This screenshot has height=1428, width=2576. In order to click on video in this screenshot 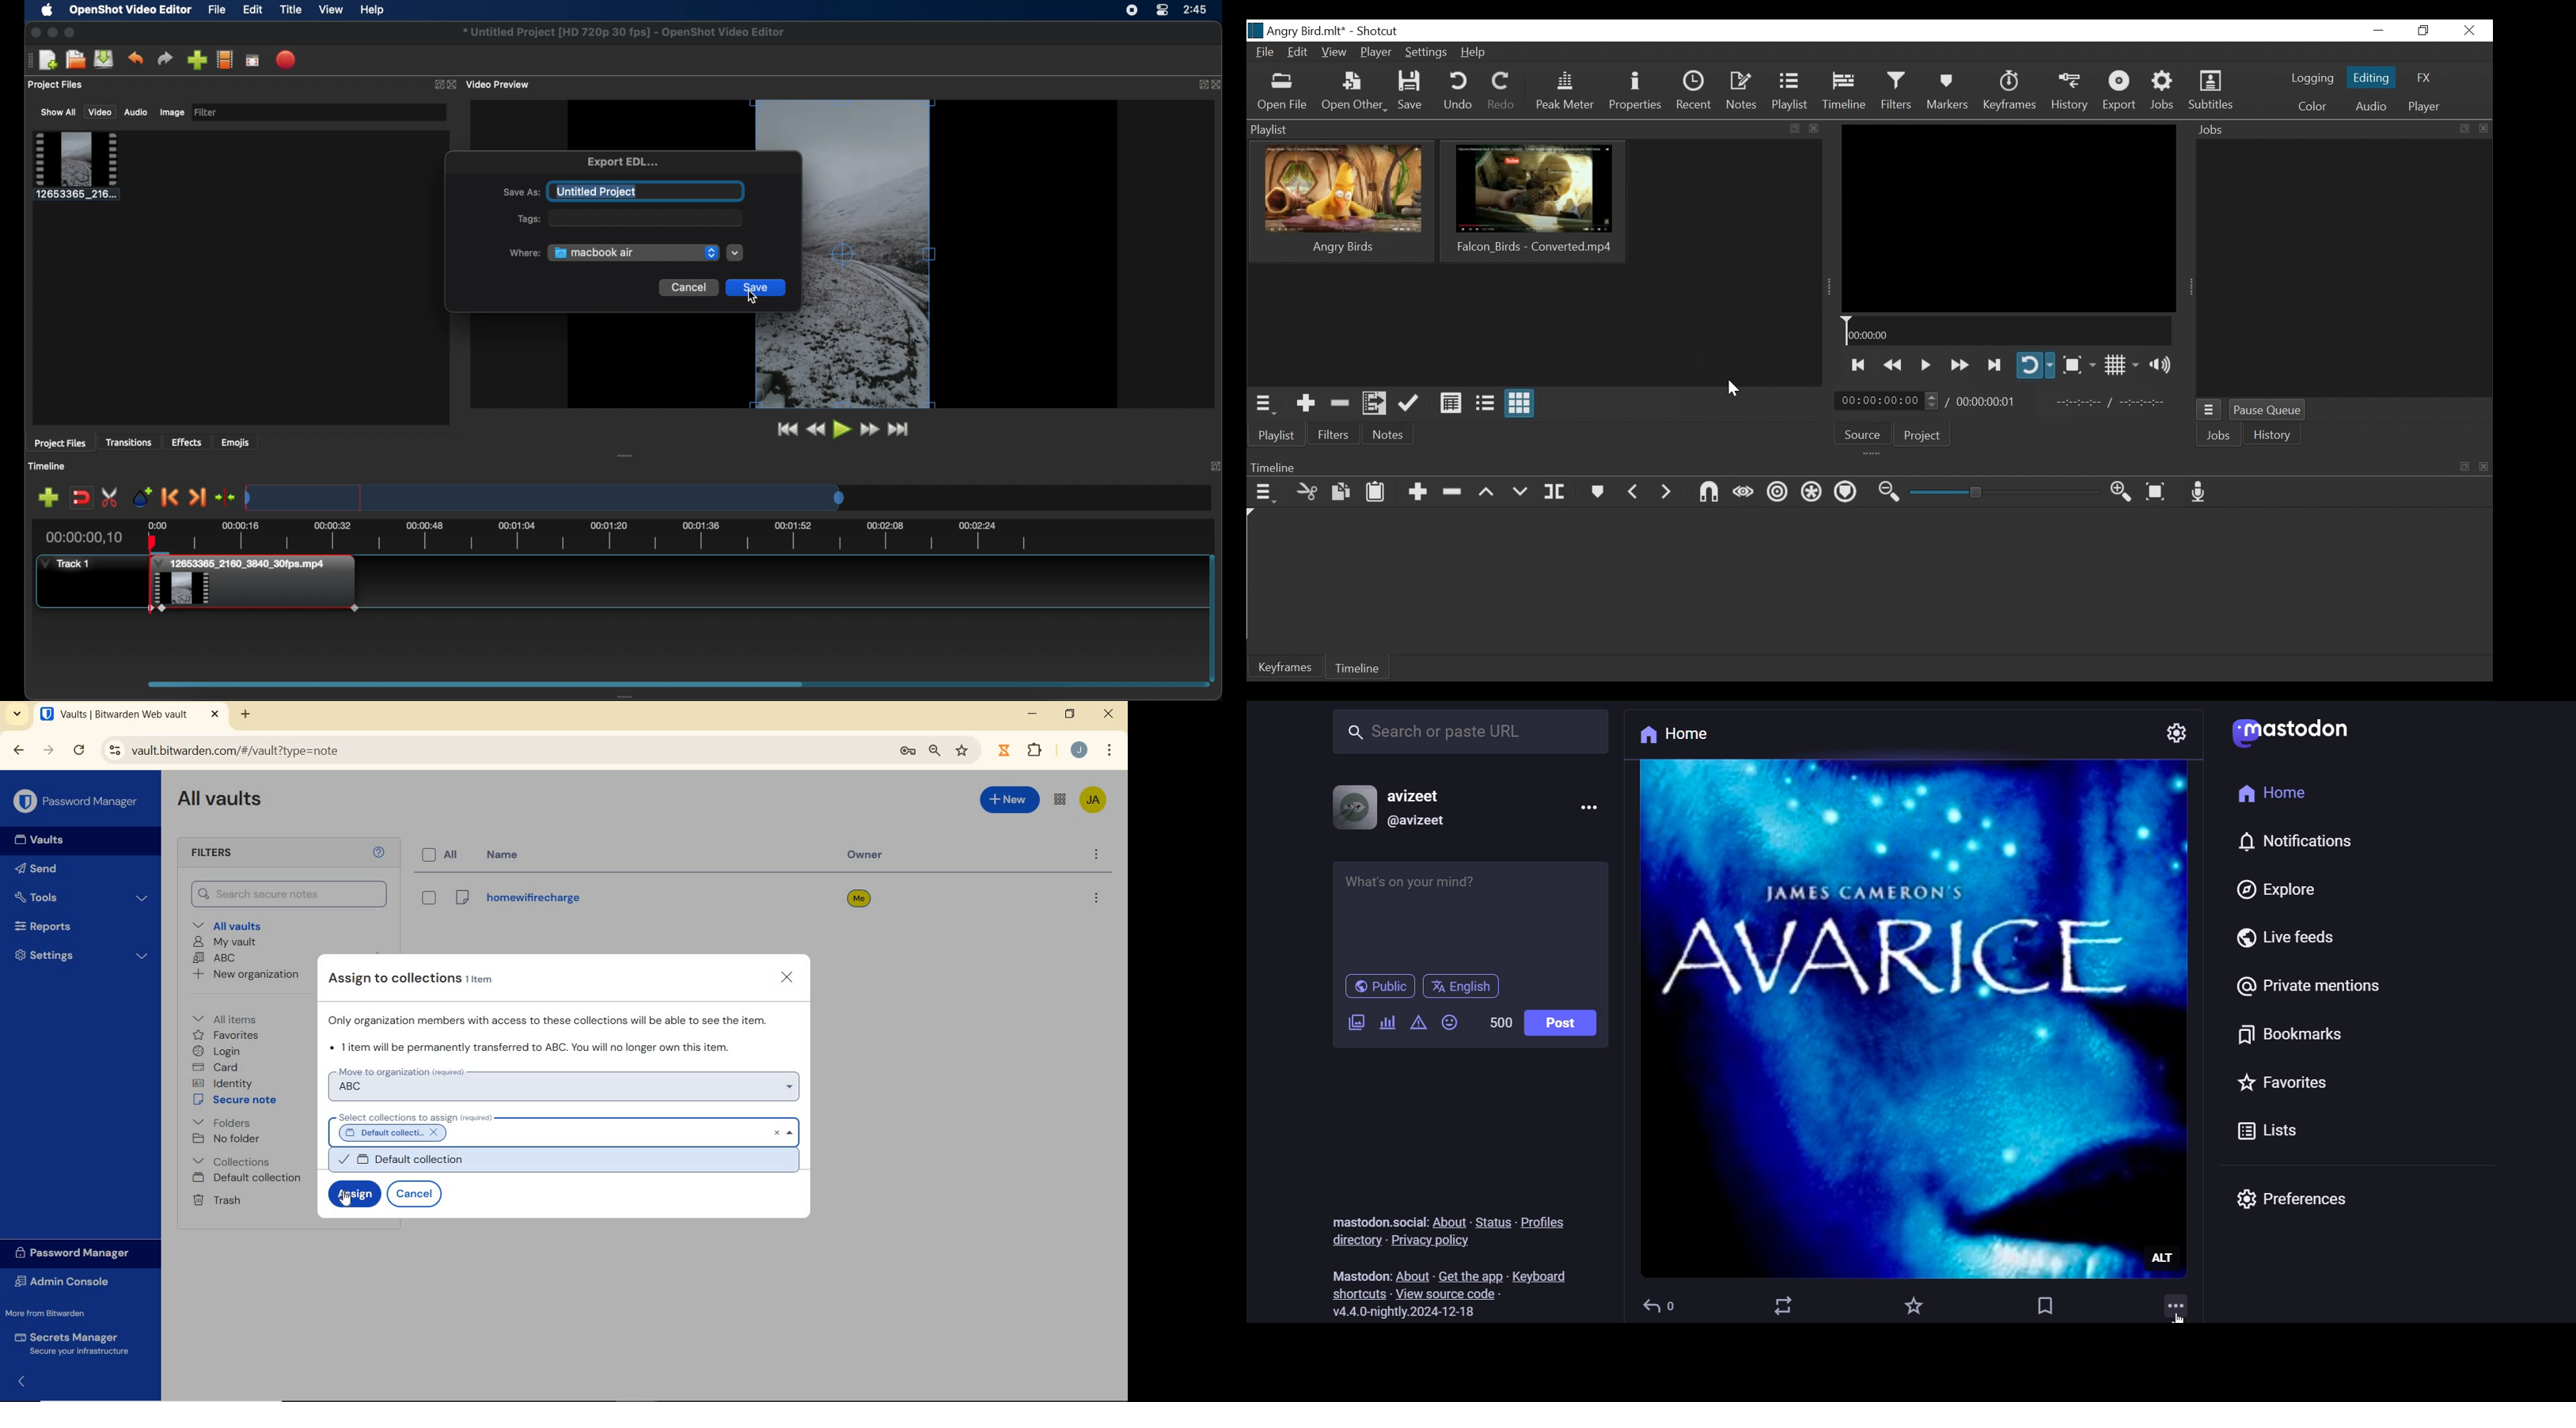, I will do `click(100, 112)`.